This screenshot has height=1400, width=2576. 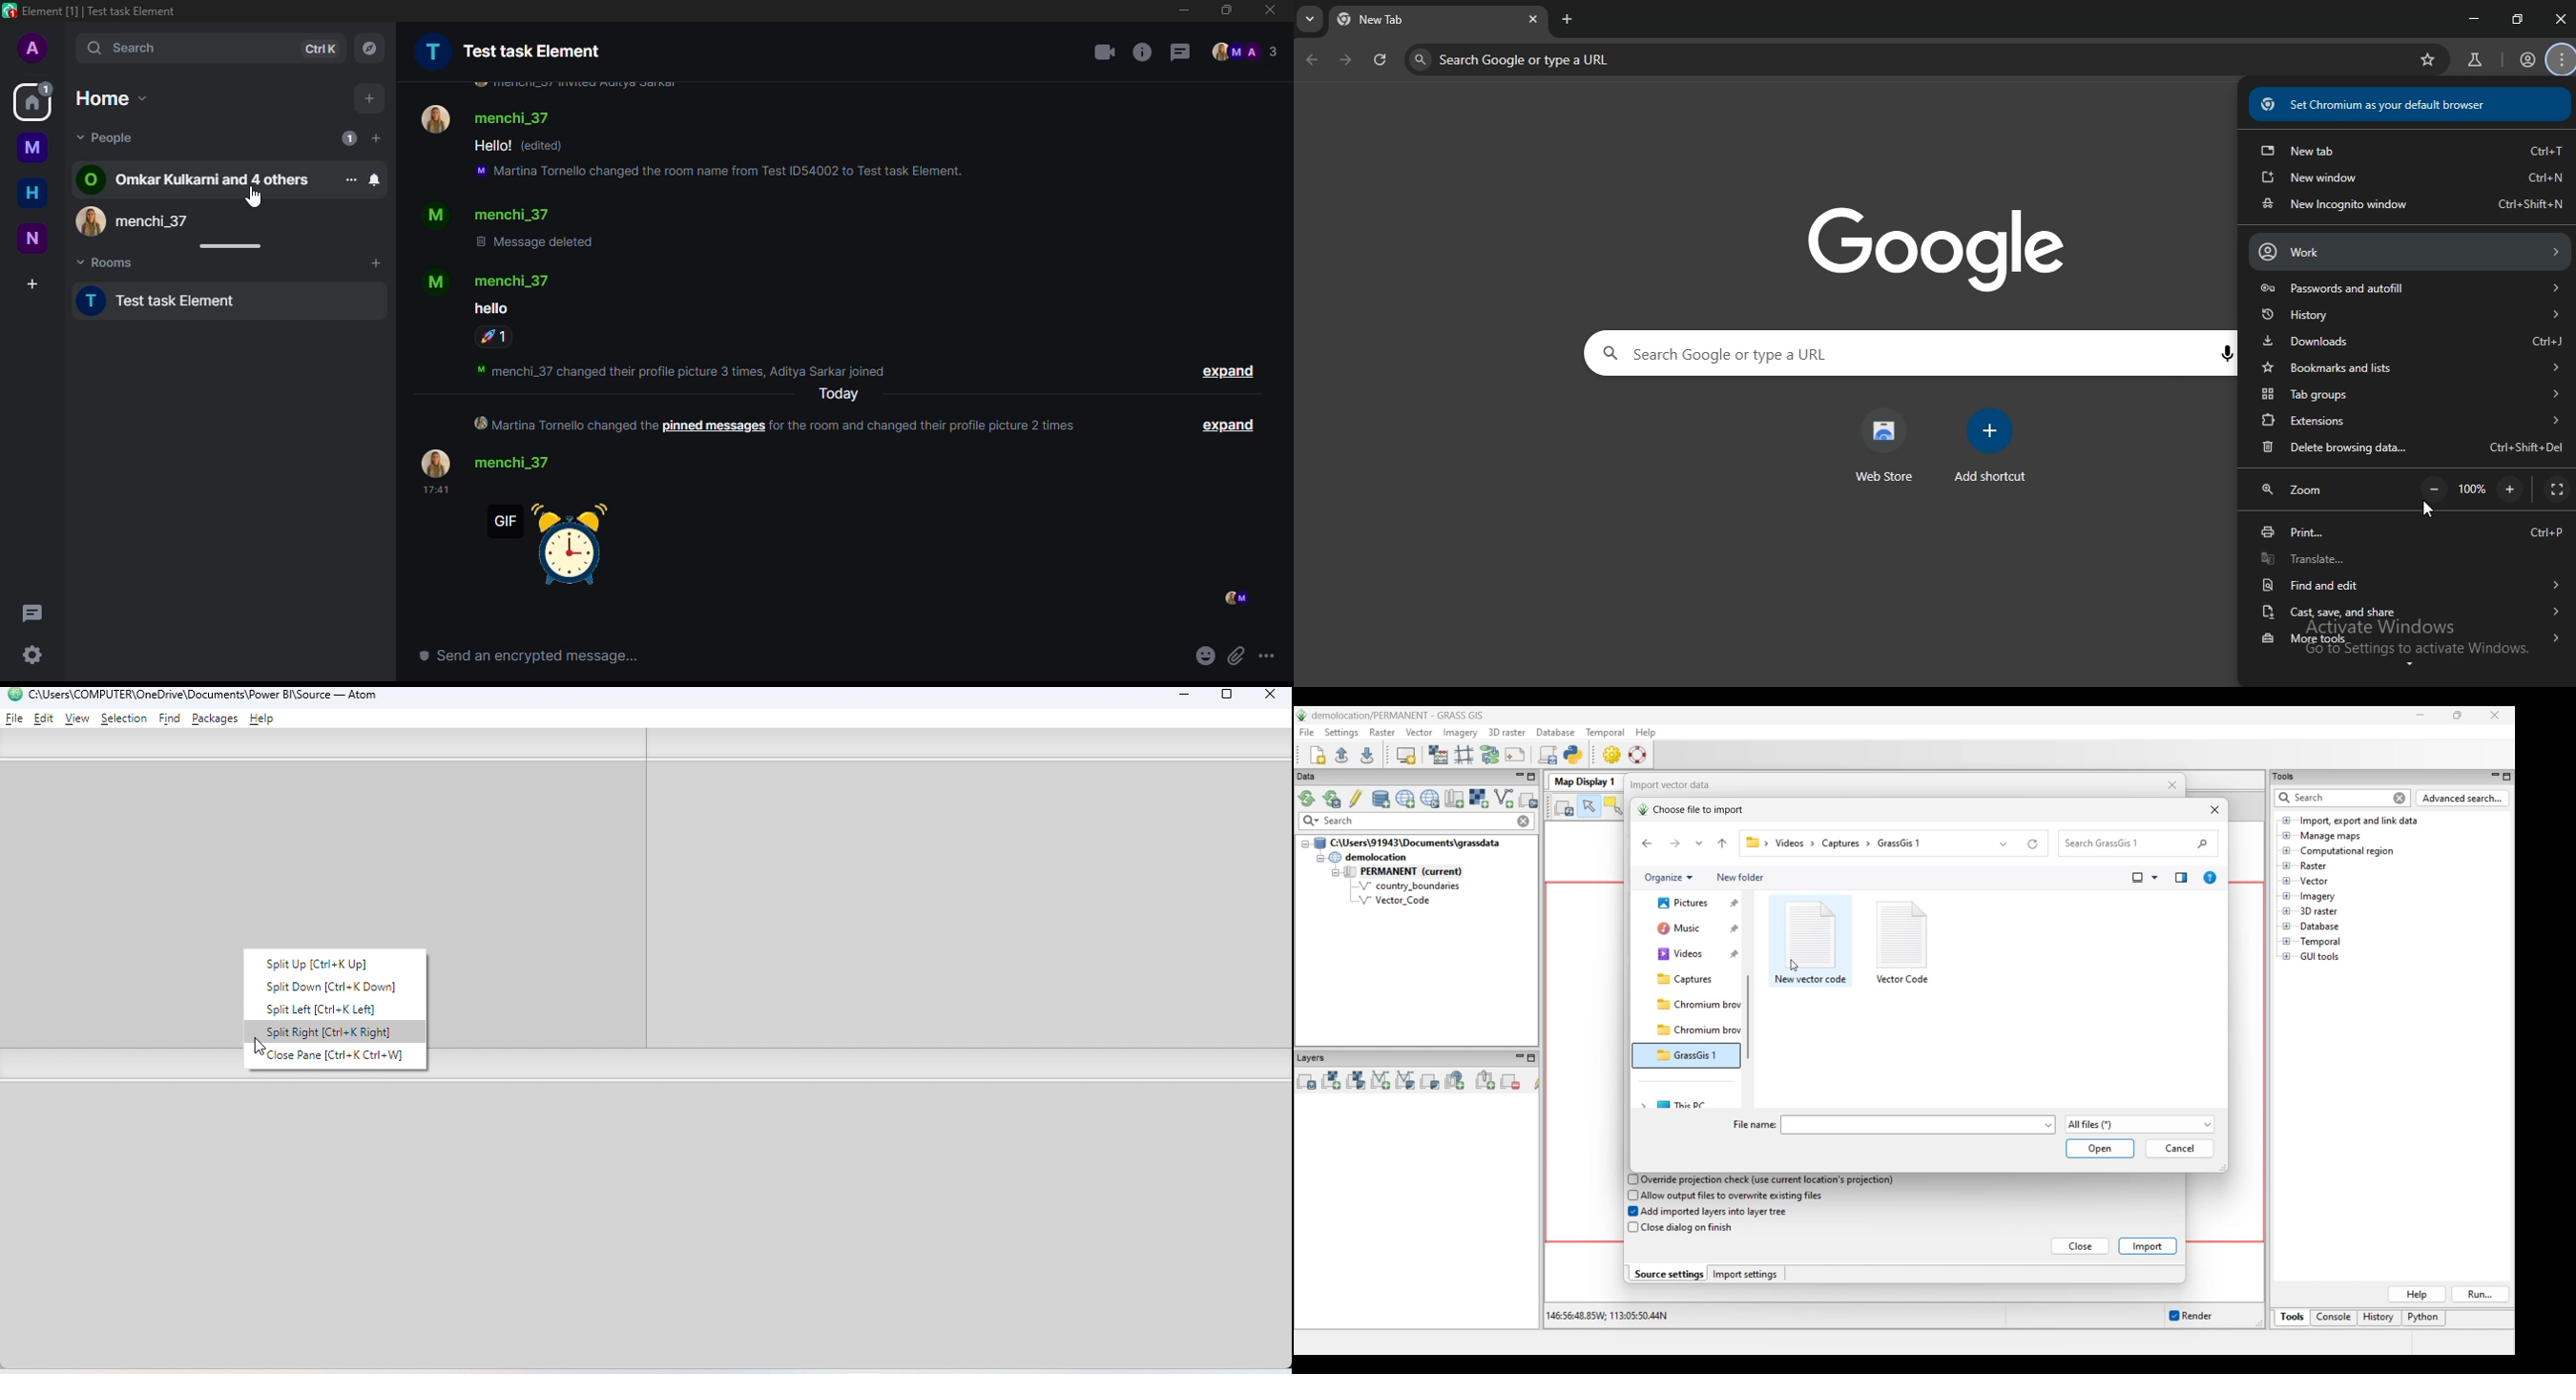 I want to click on info, so click(x=1142, y=51).